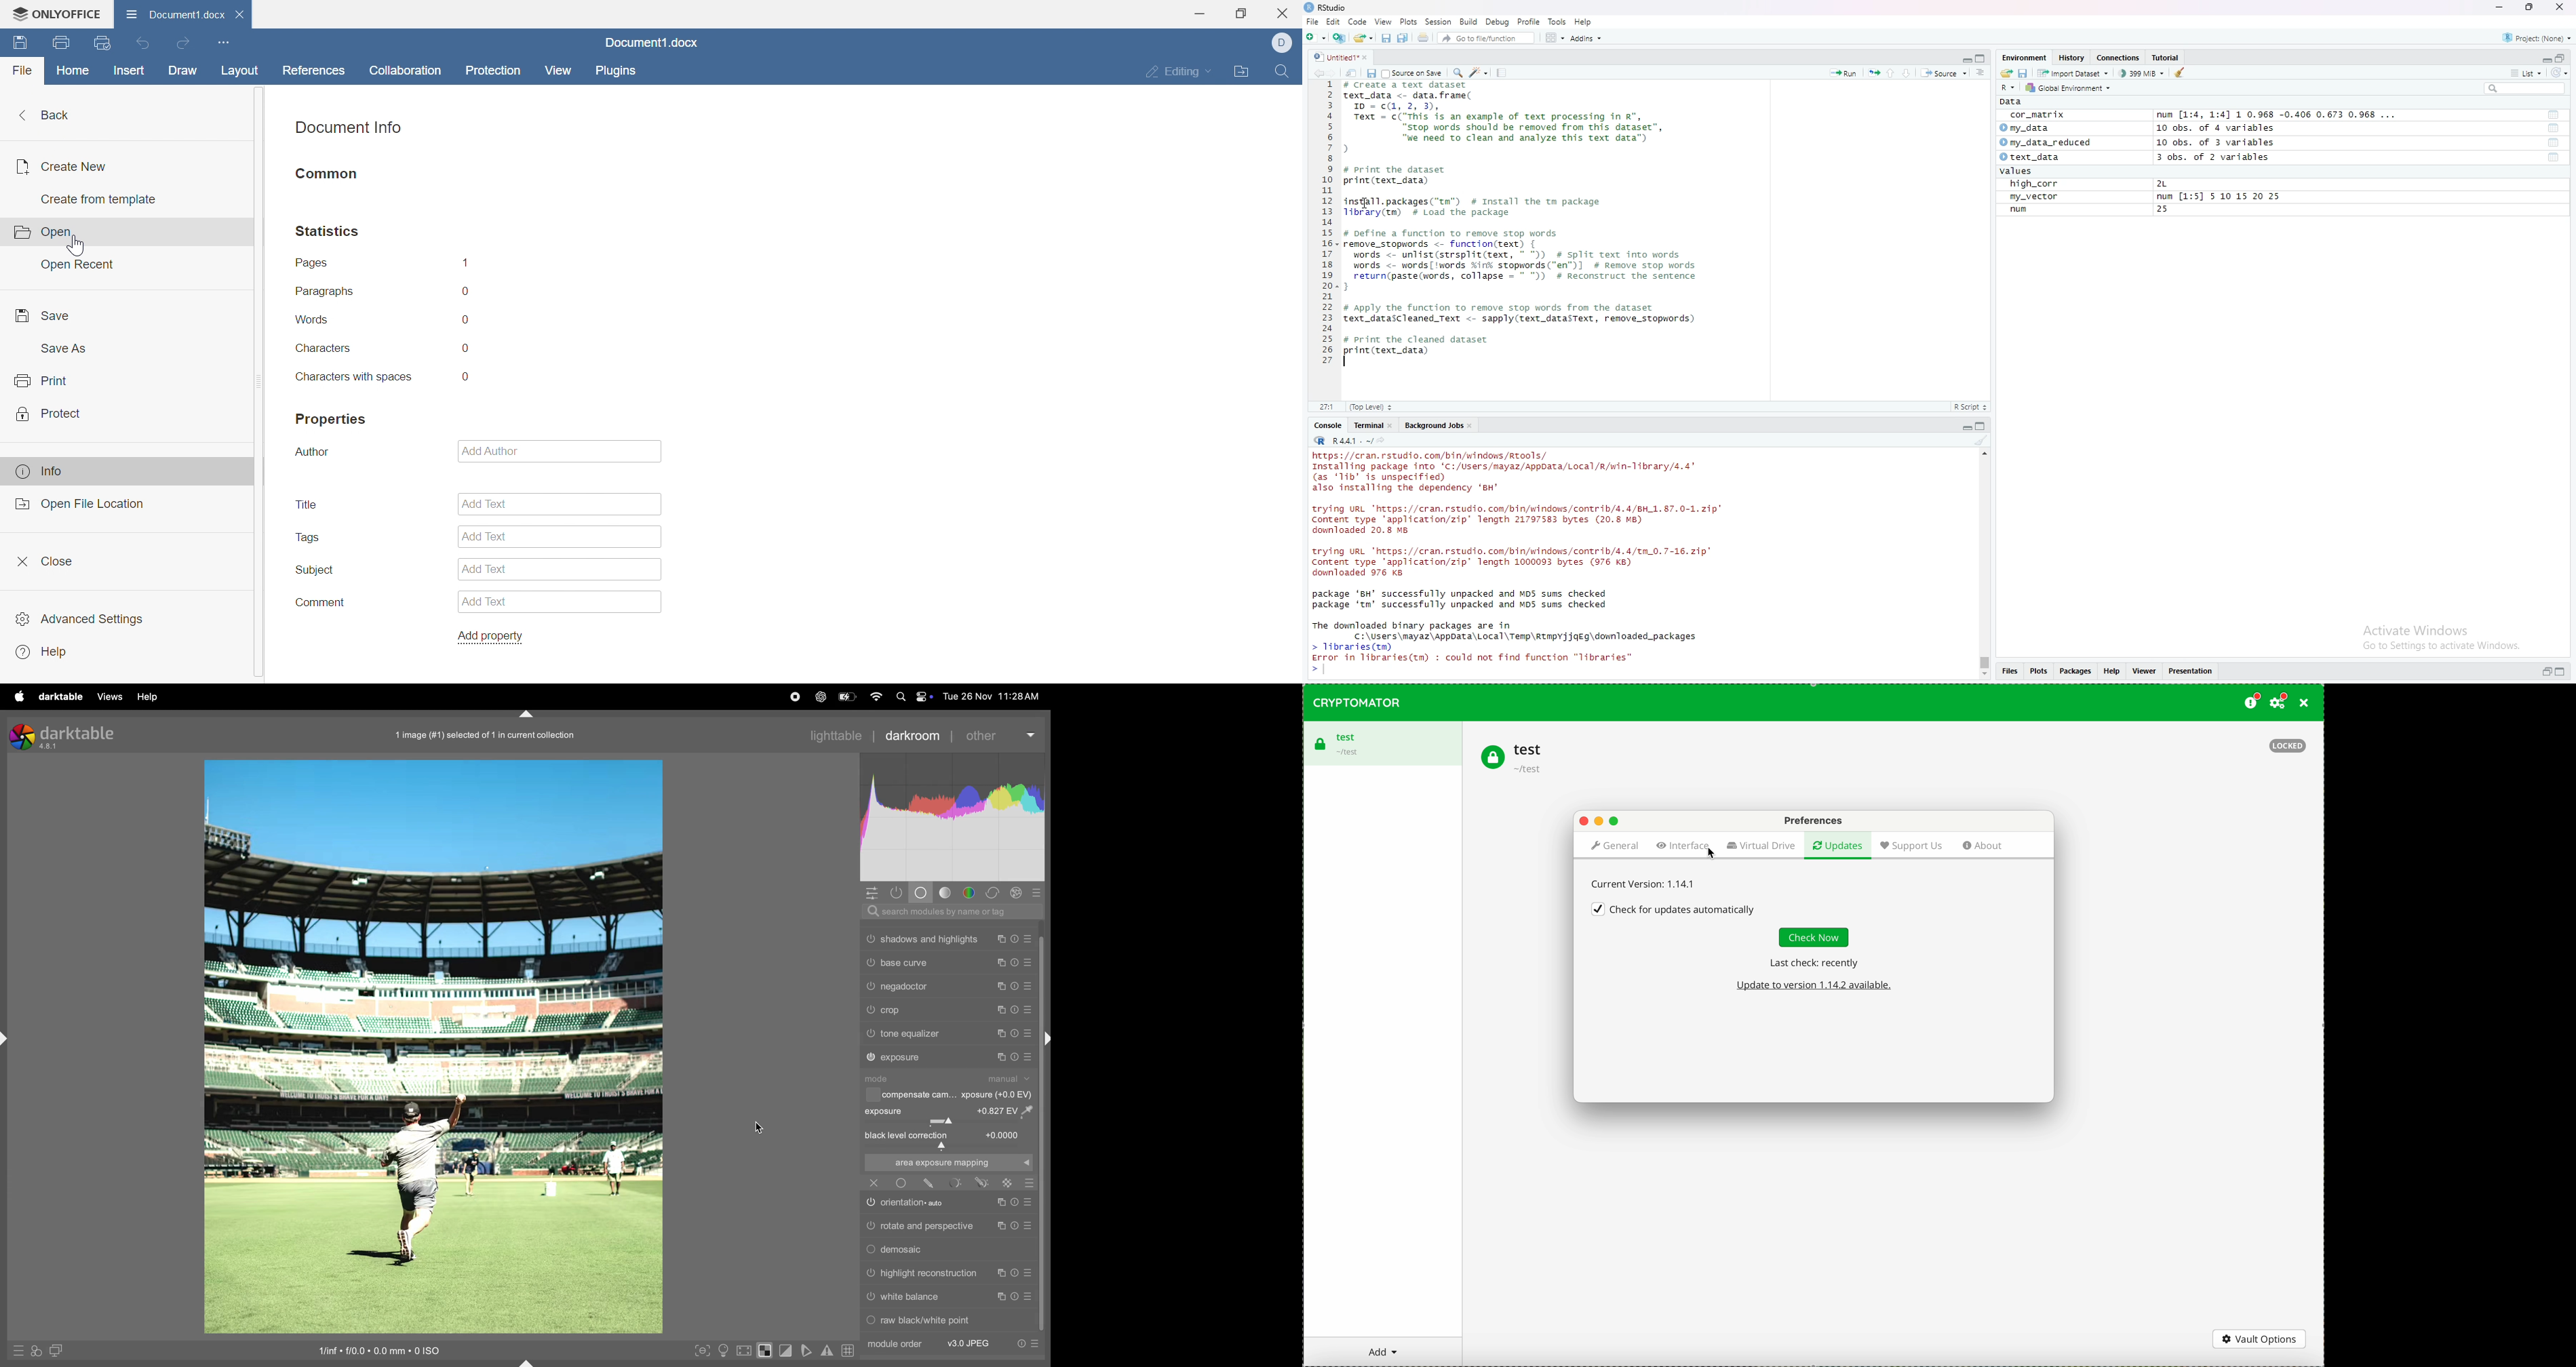  Describe the element at coordinates (2545, 671) in the screenshot. I see `expand` at that location.